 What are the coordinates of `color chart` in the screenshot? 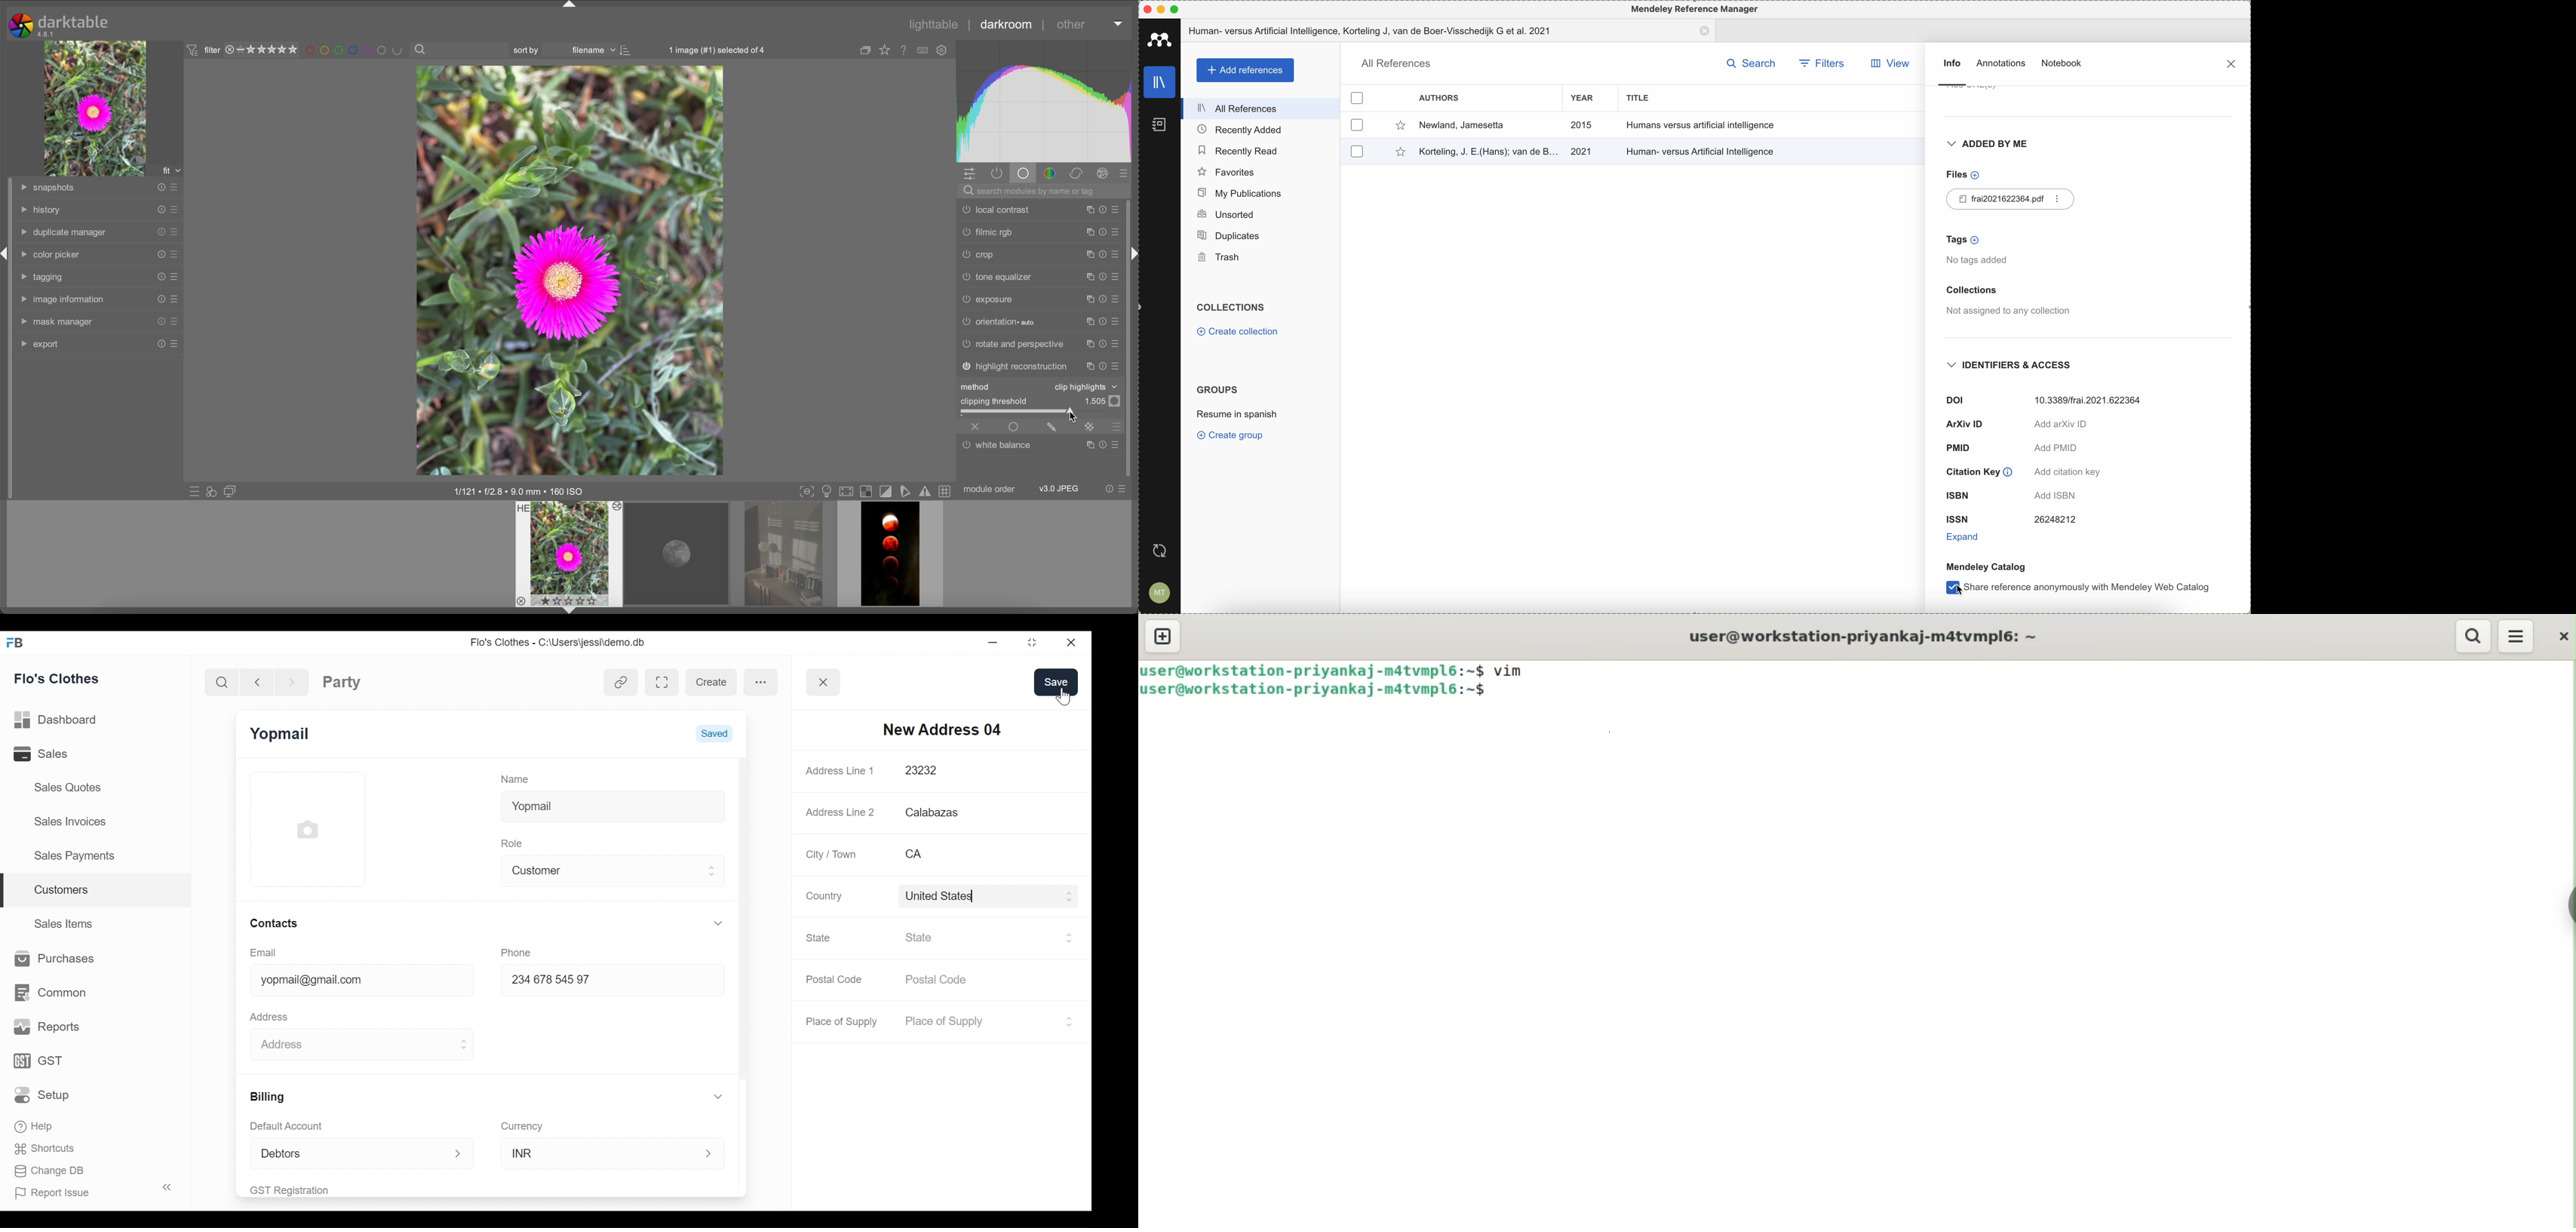 It's located at (1045, 100).